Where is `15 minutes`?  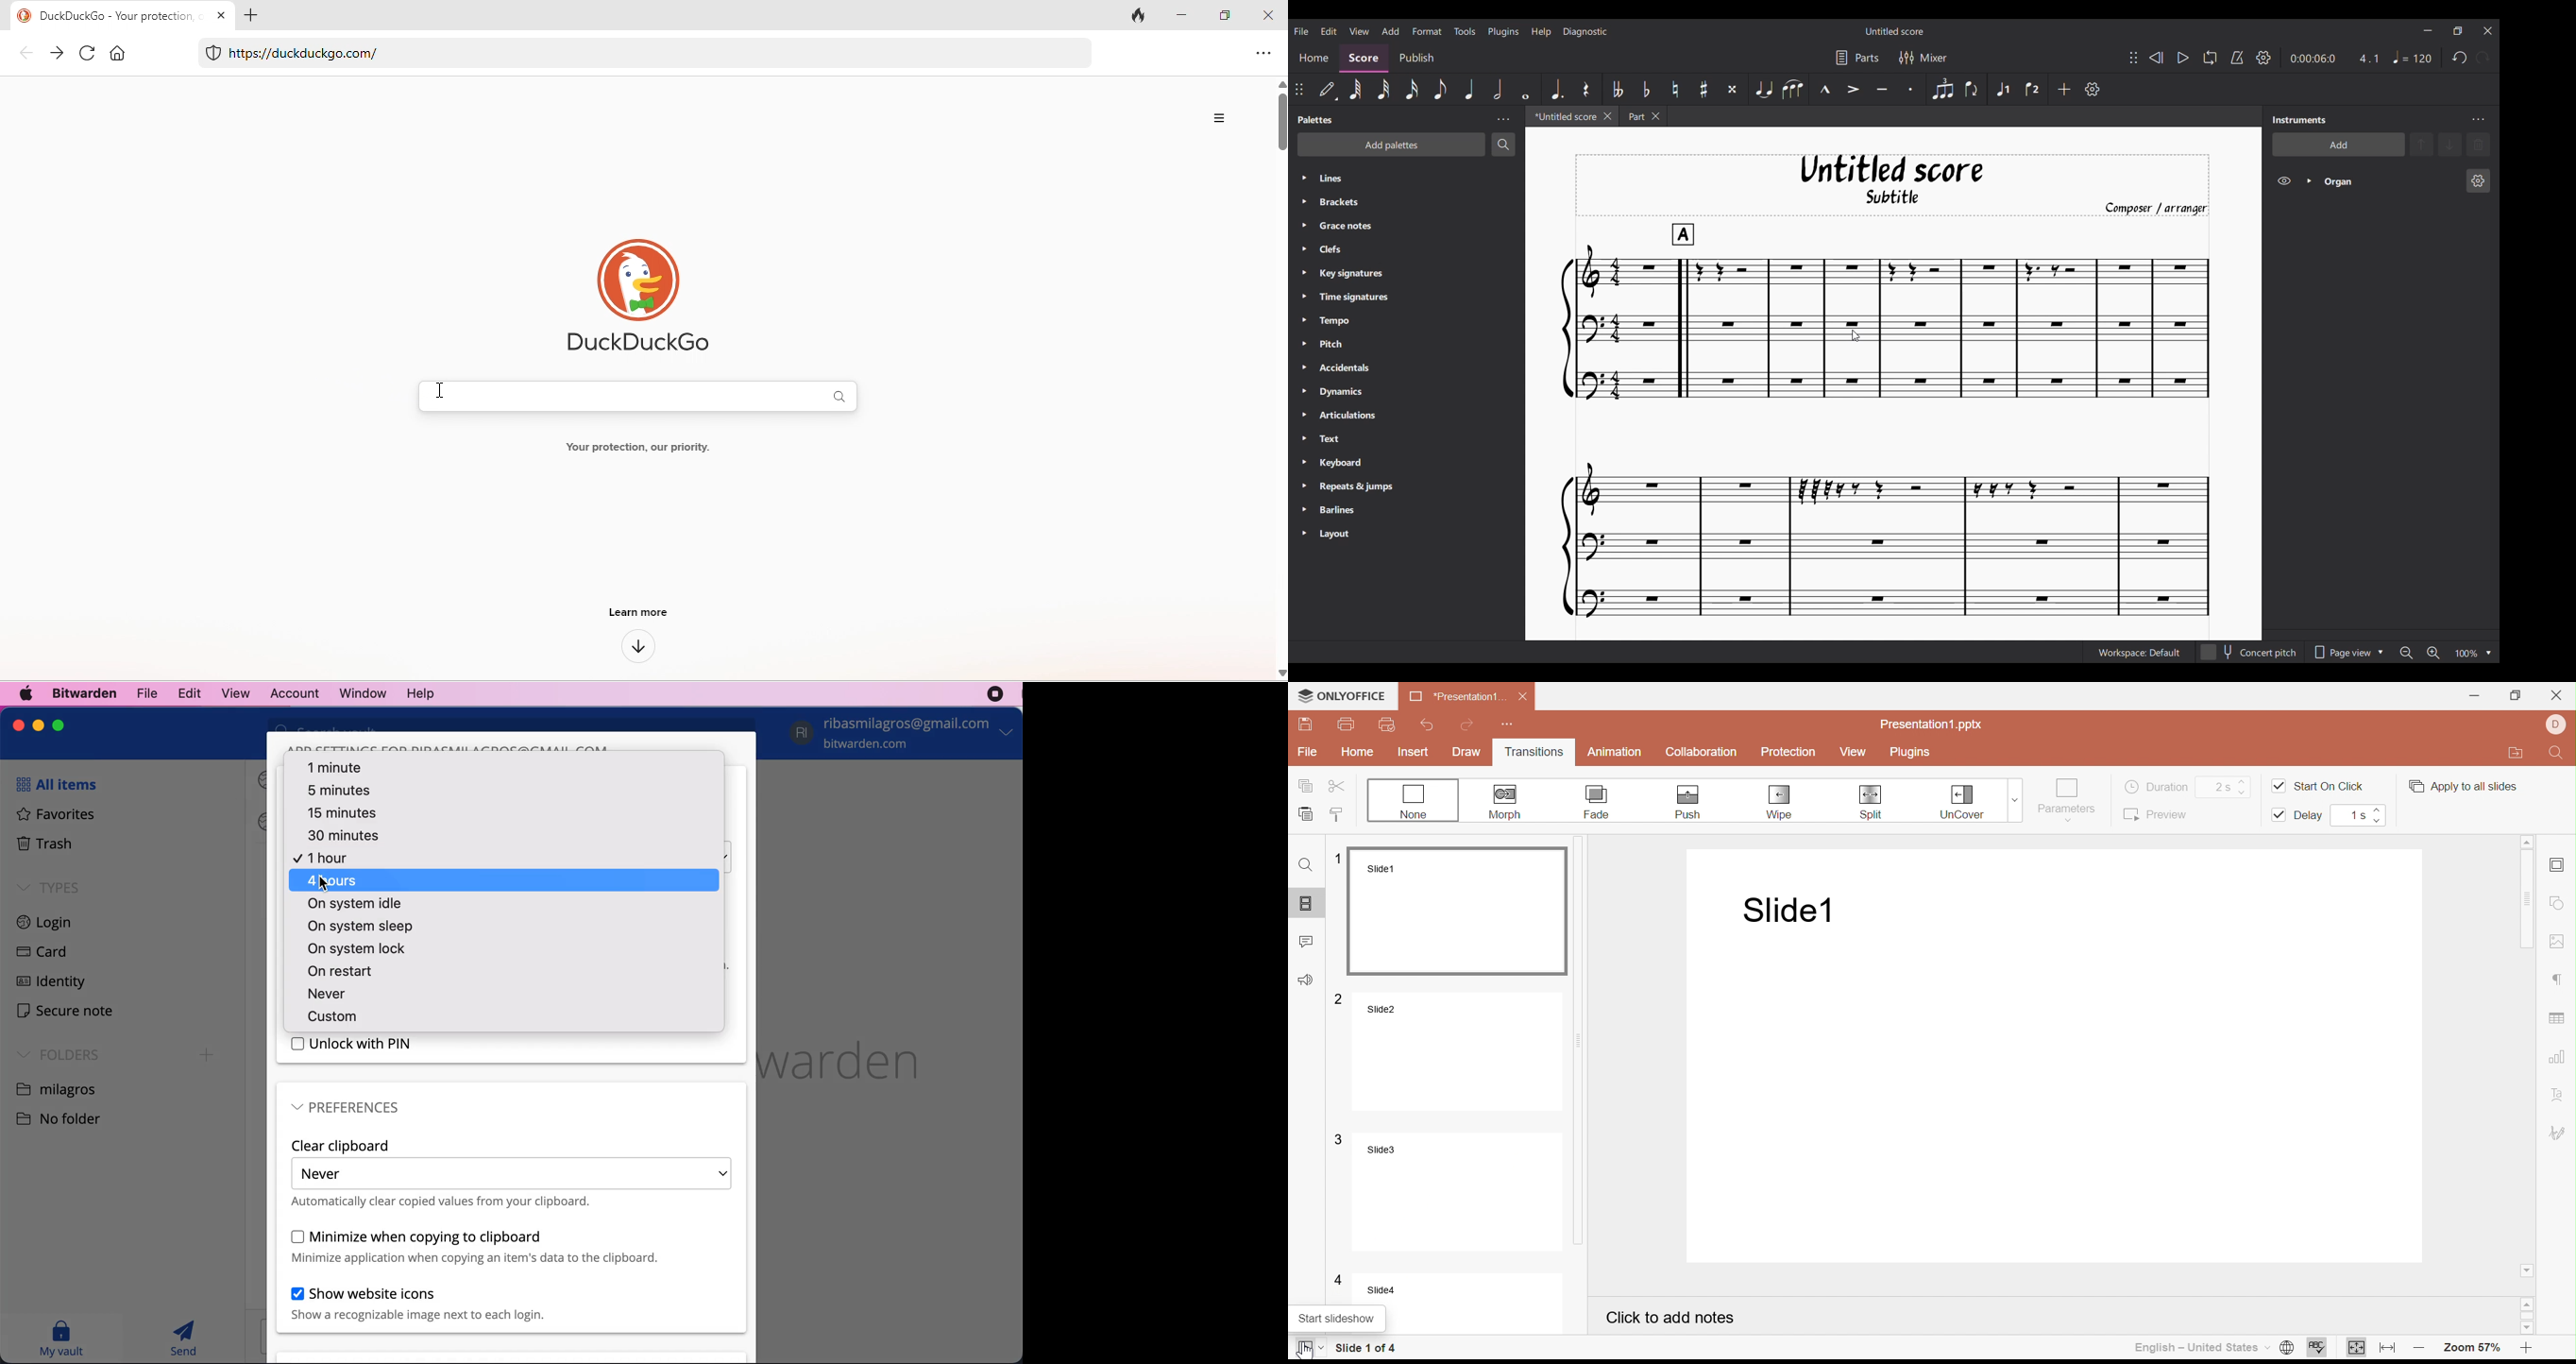 15 minutes is located at coordinates (335, 812).